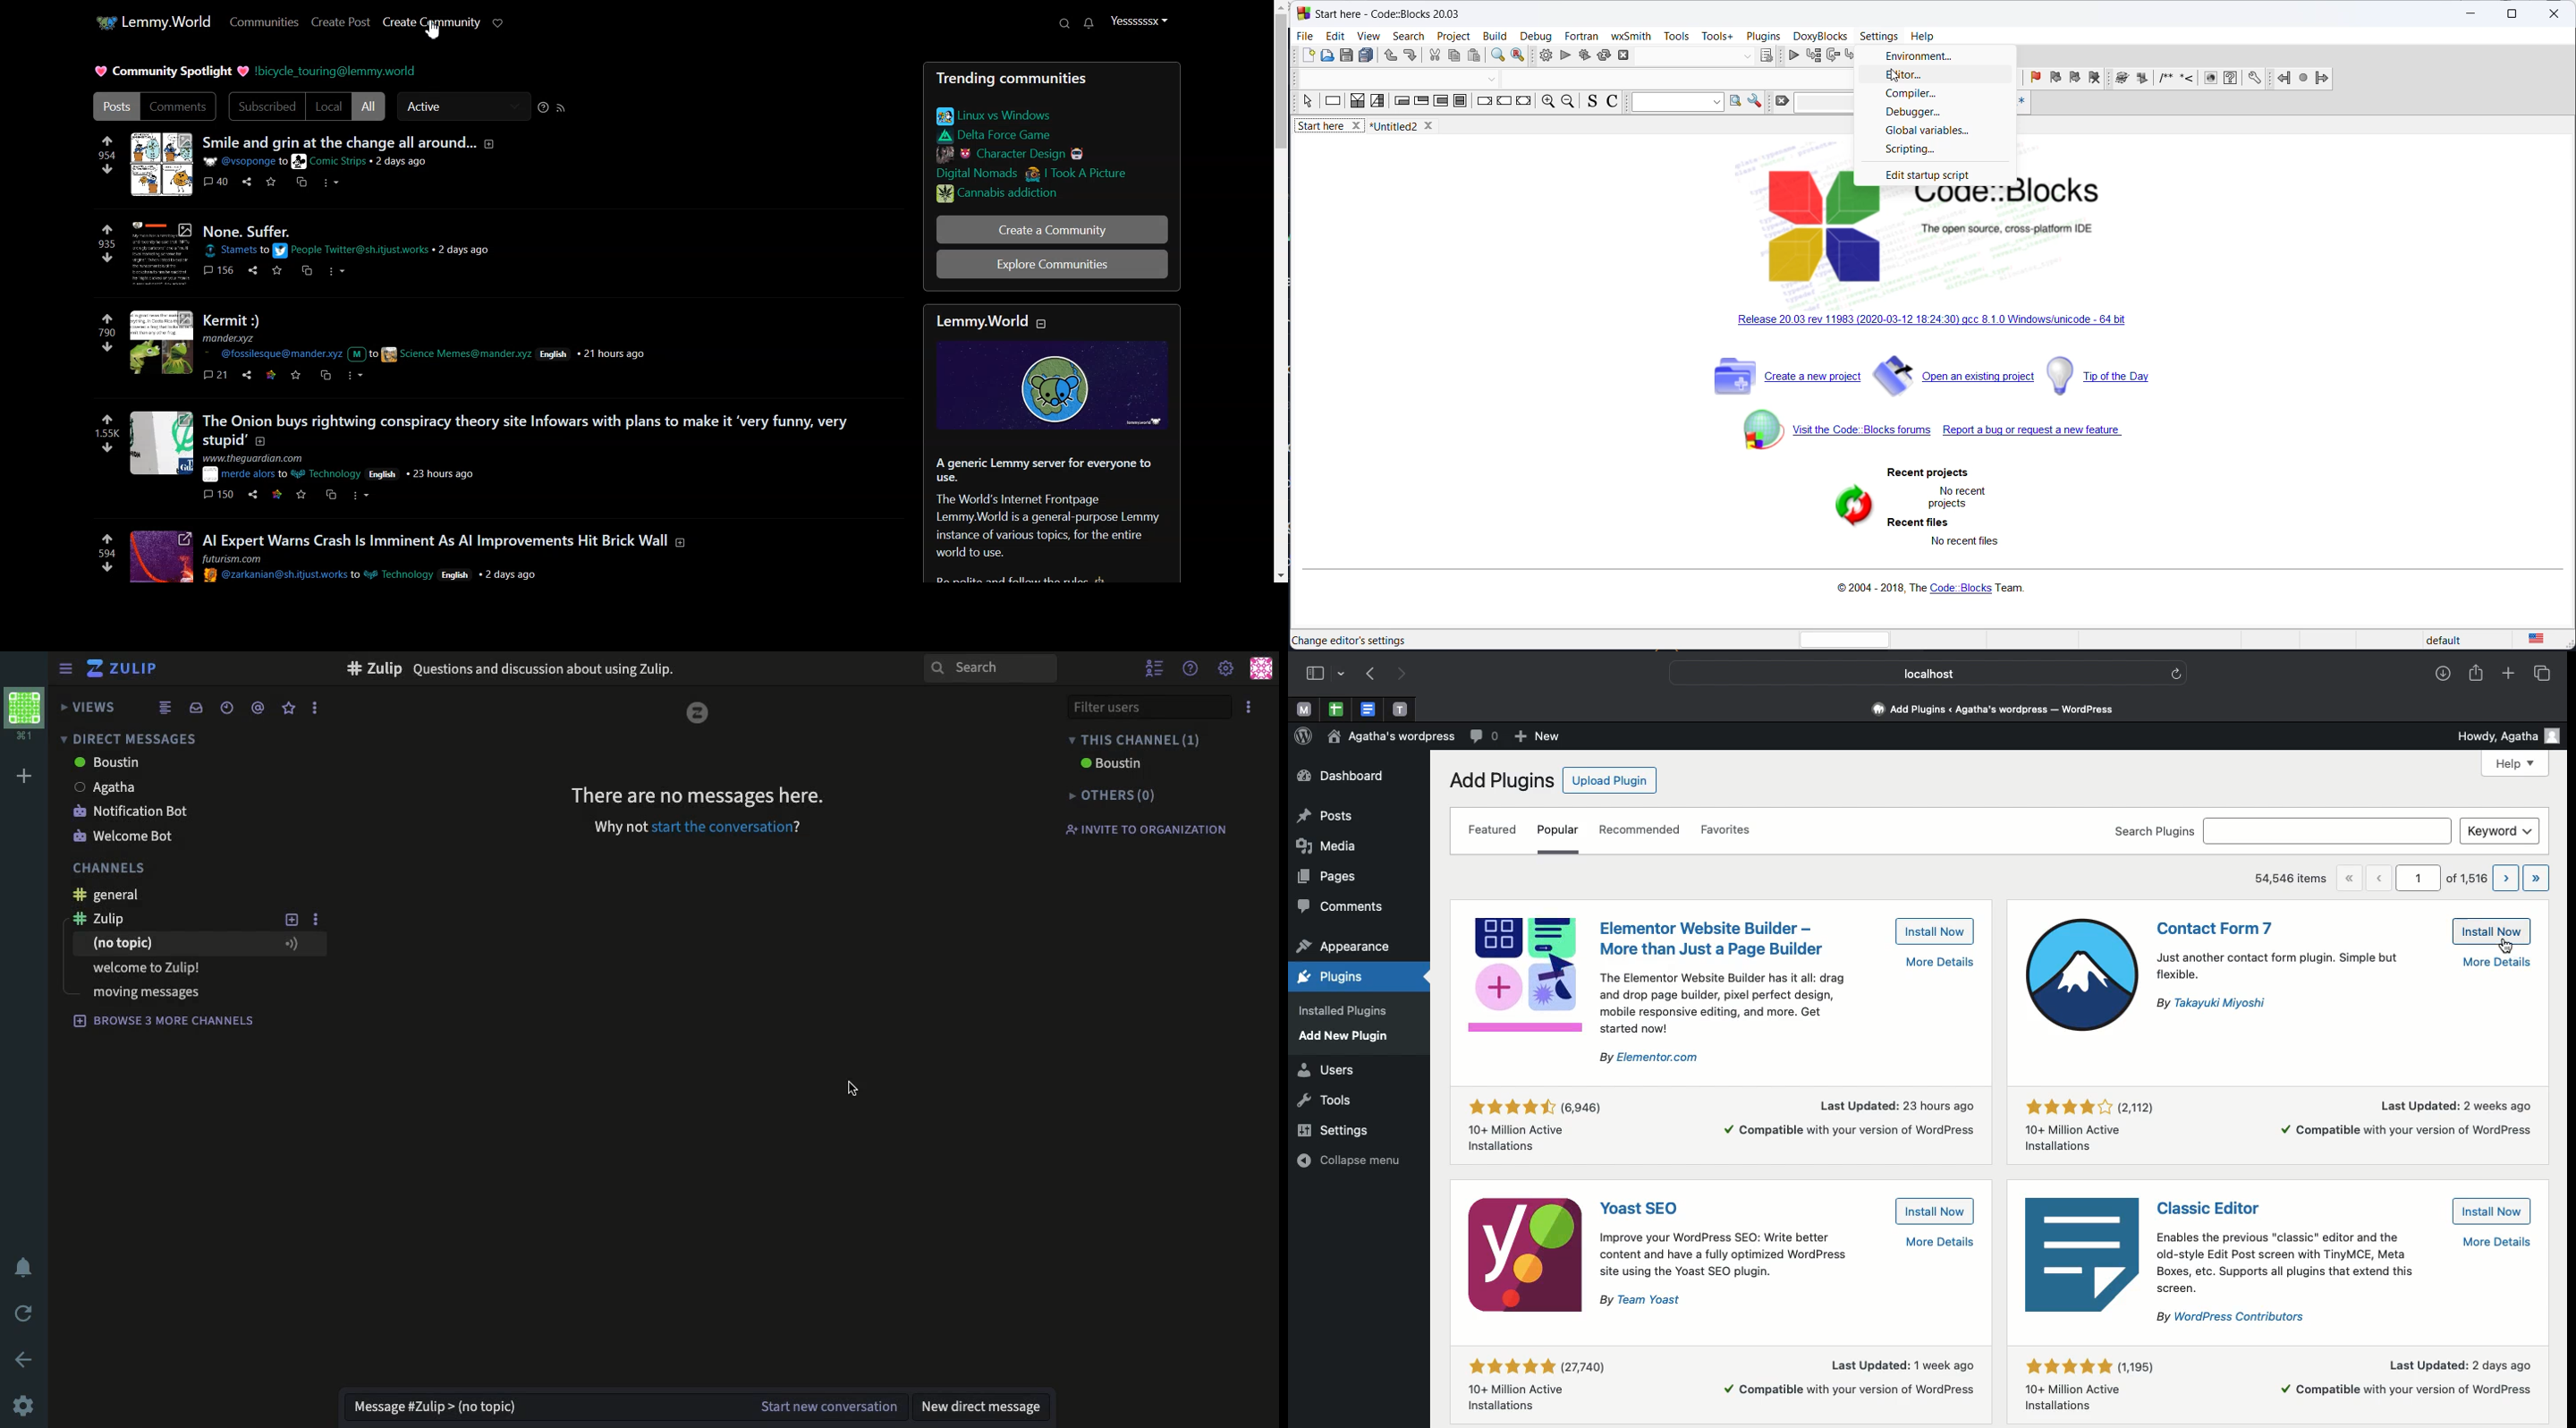 The image size is (2576, 1428). I want to click on More details, so click(2498, 1241).